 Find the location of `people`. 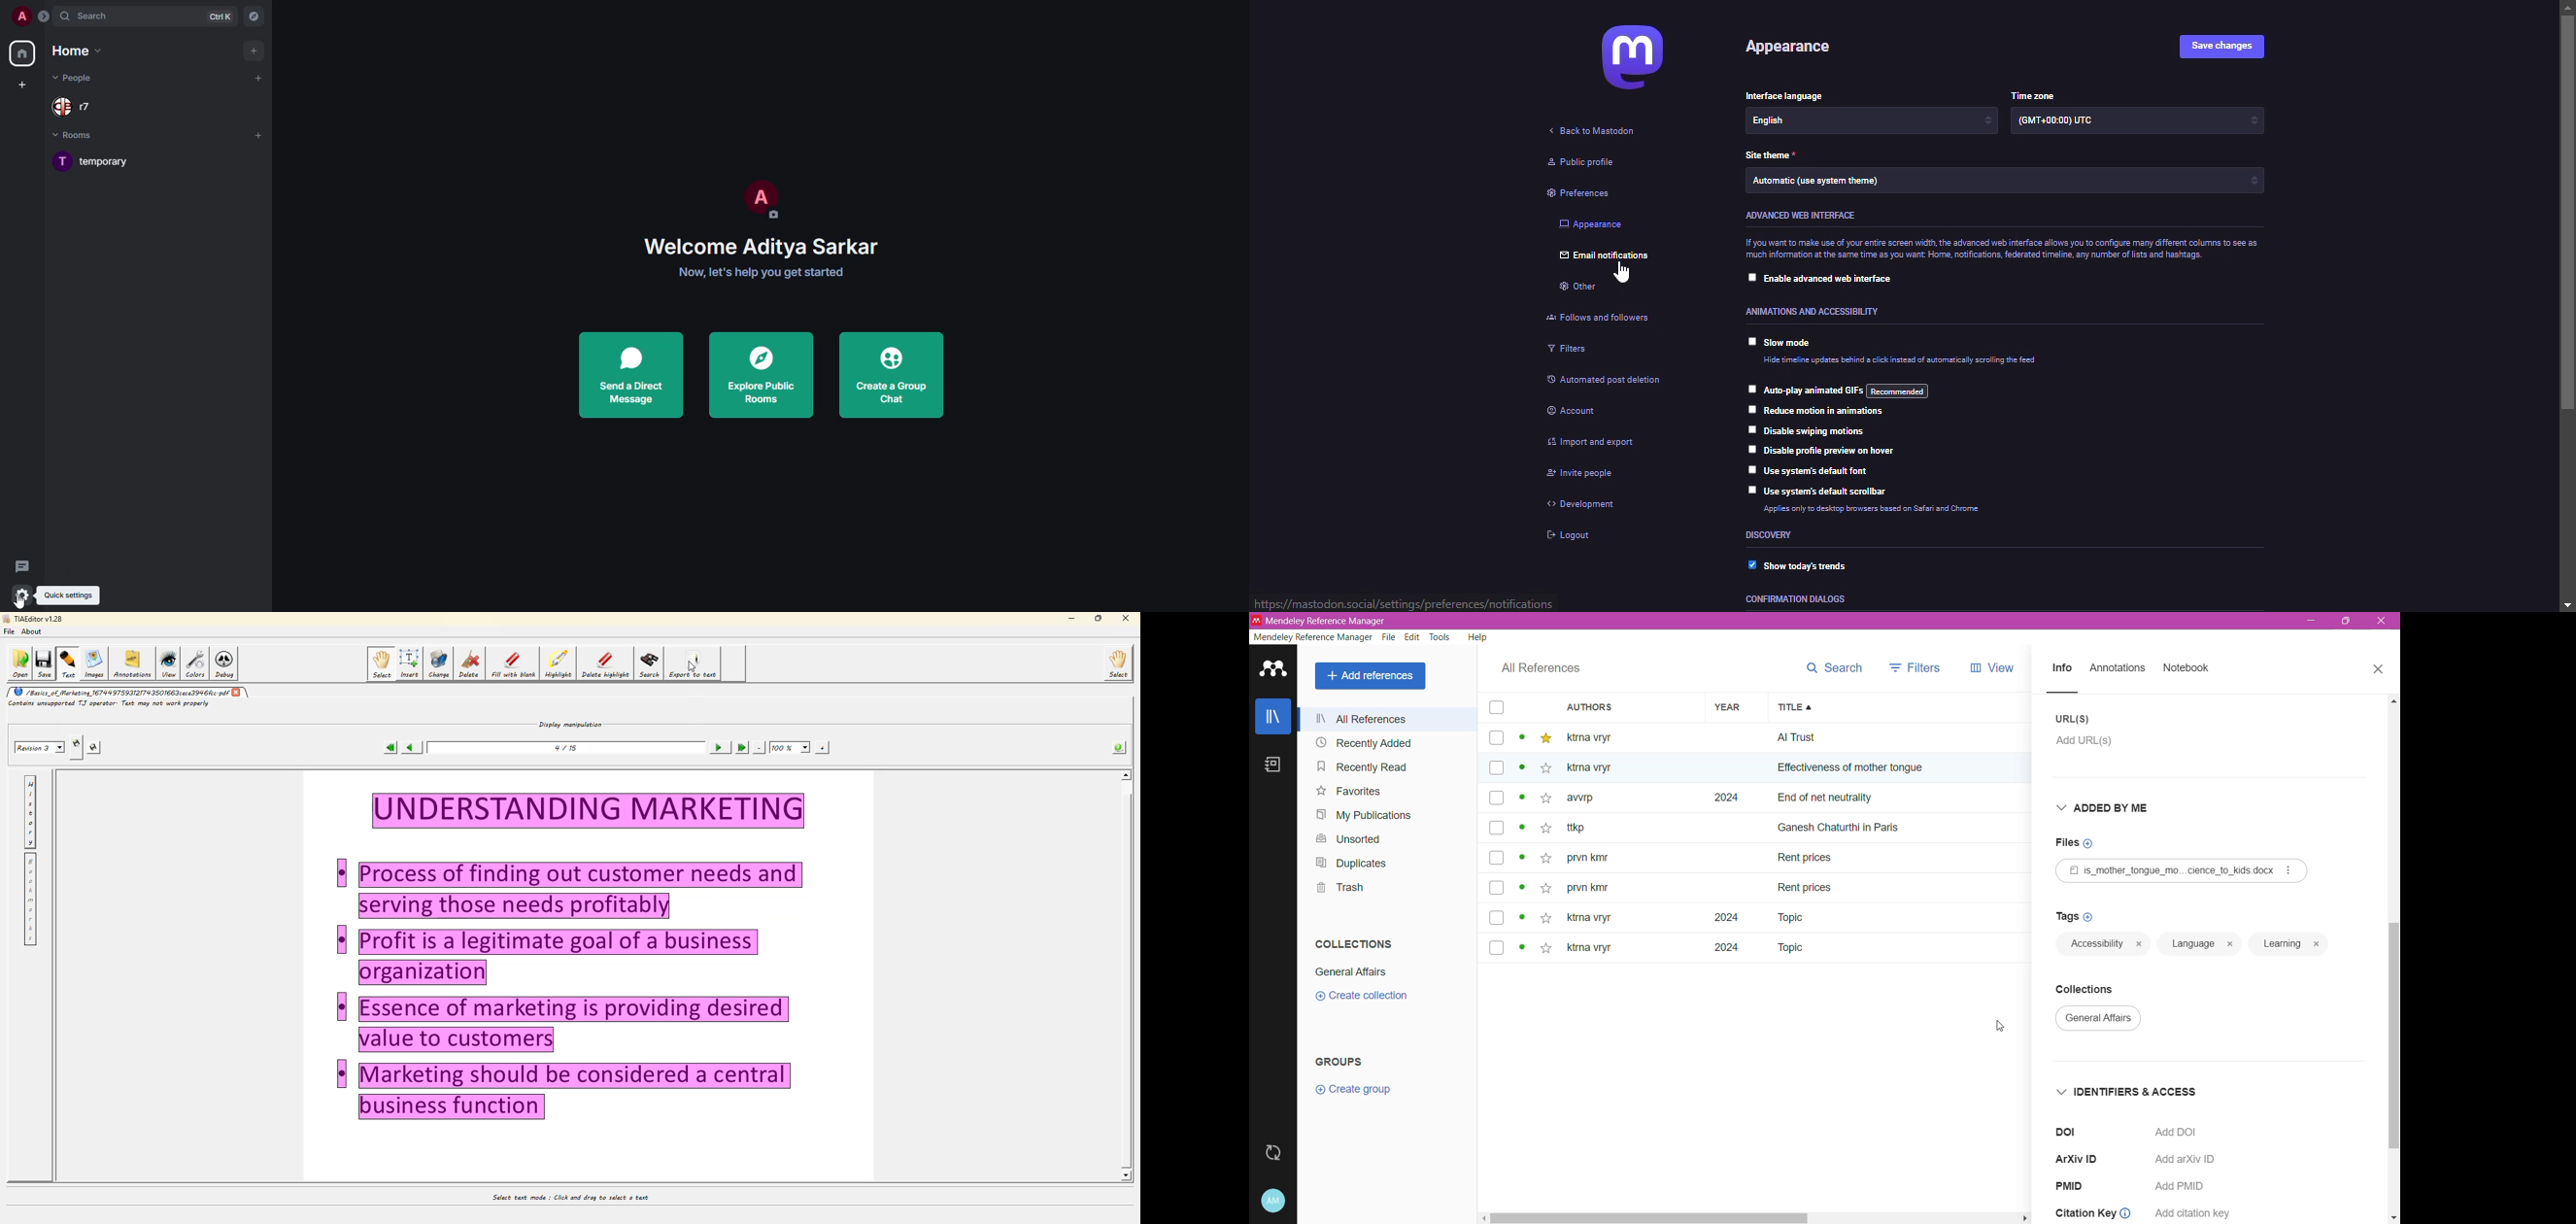

people is located at coordinates (79, 78).